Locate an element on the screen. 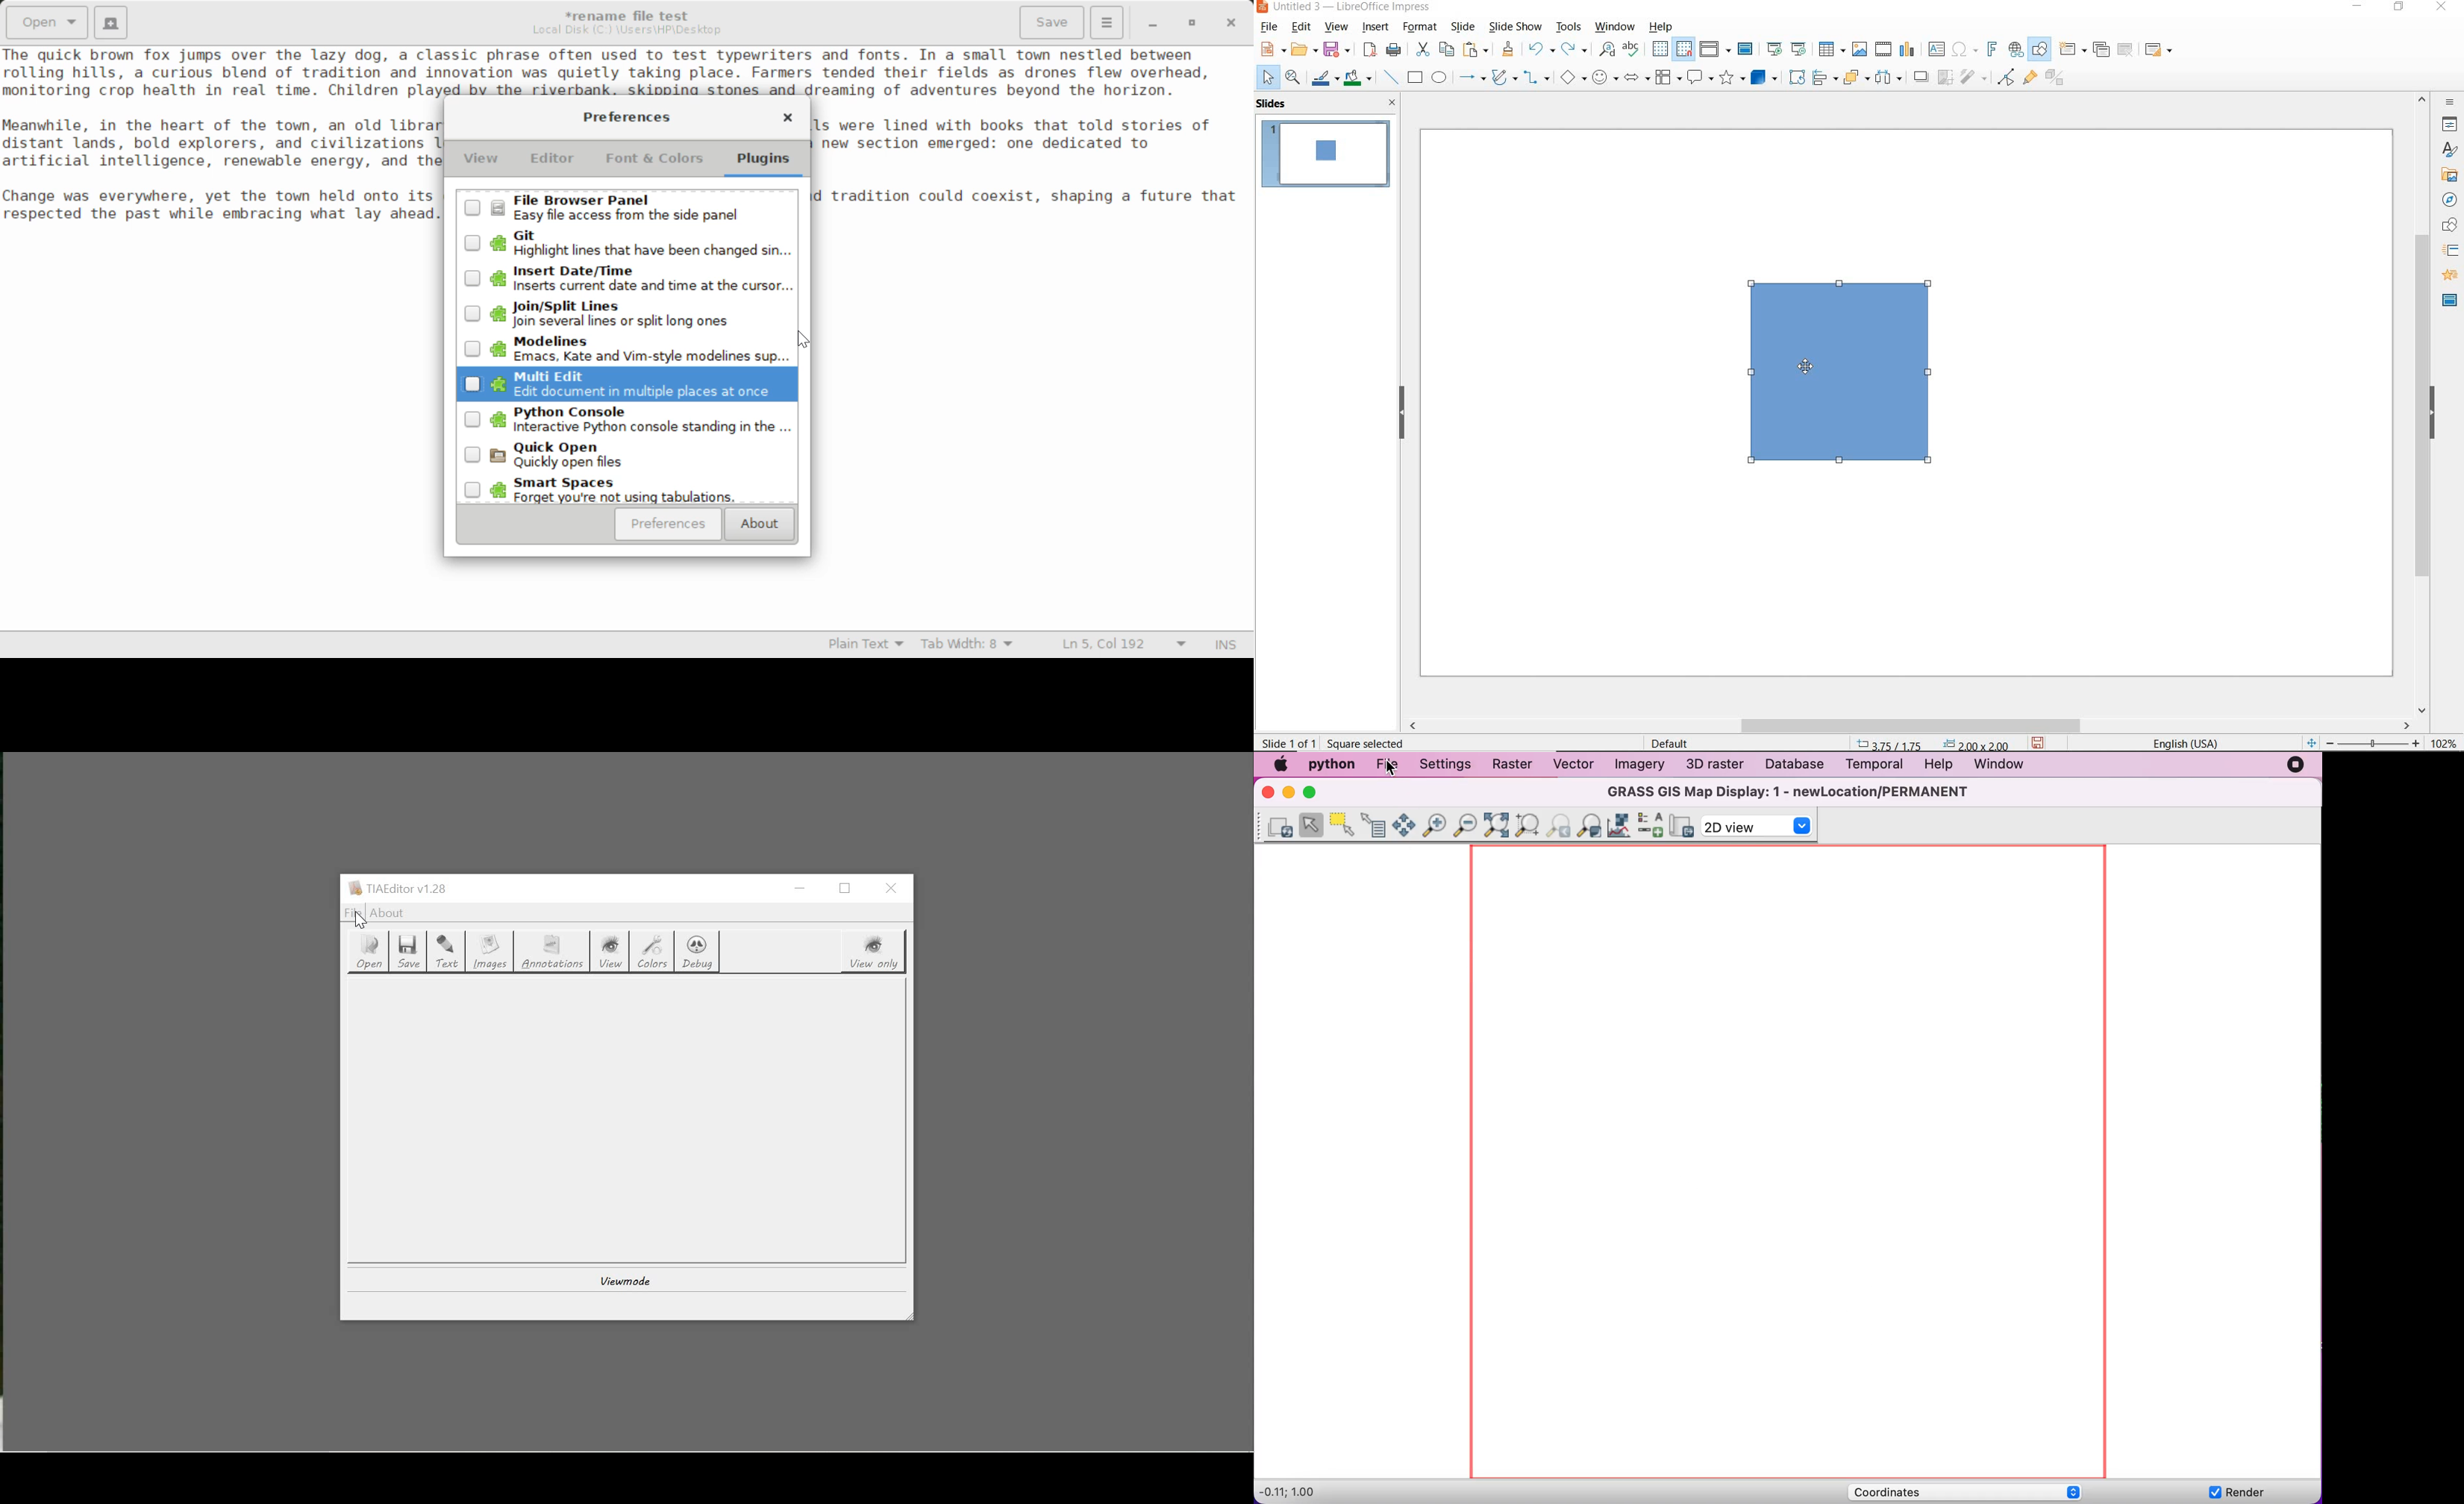  toggle extrusion is located at coordinates (2053, 79).